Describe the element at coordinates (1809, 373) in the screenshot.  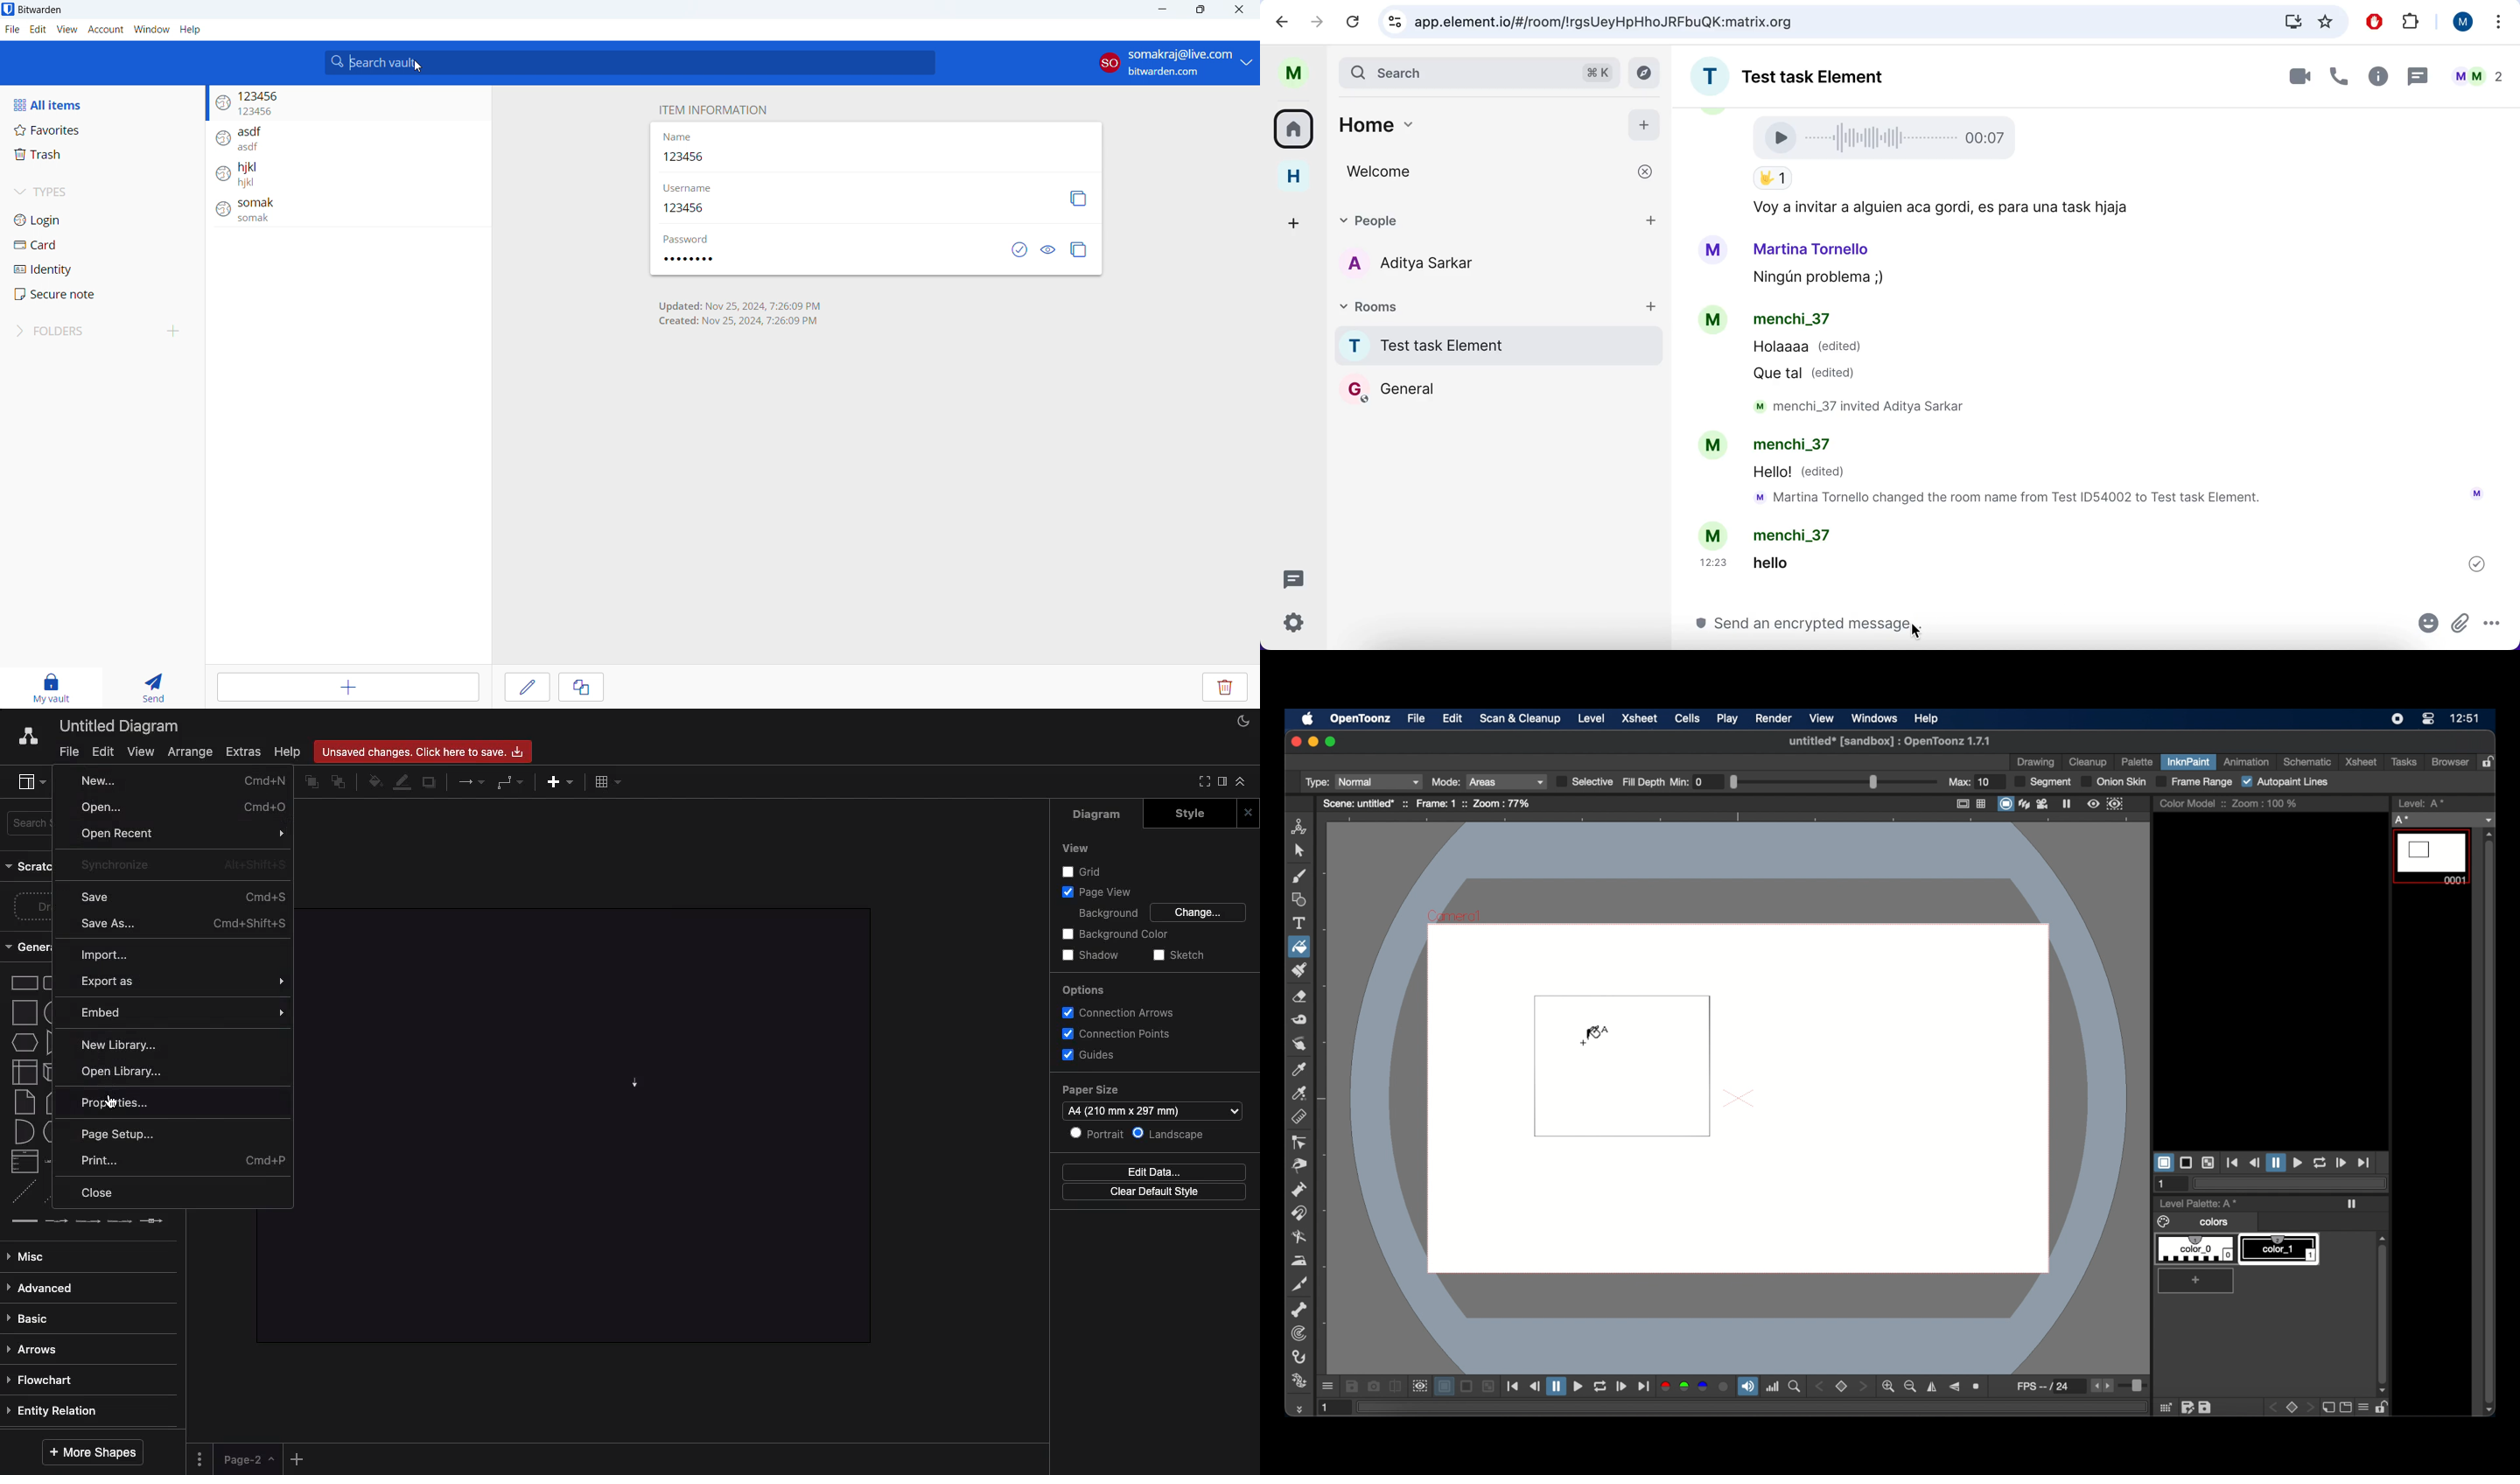
I see `Que tal (edited)` at that location.